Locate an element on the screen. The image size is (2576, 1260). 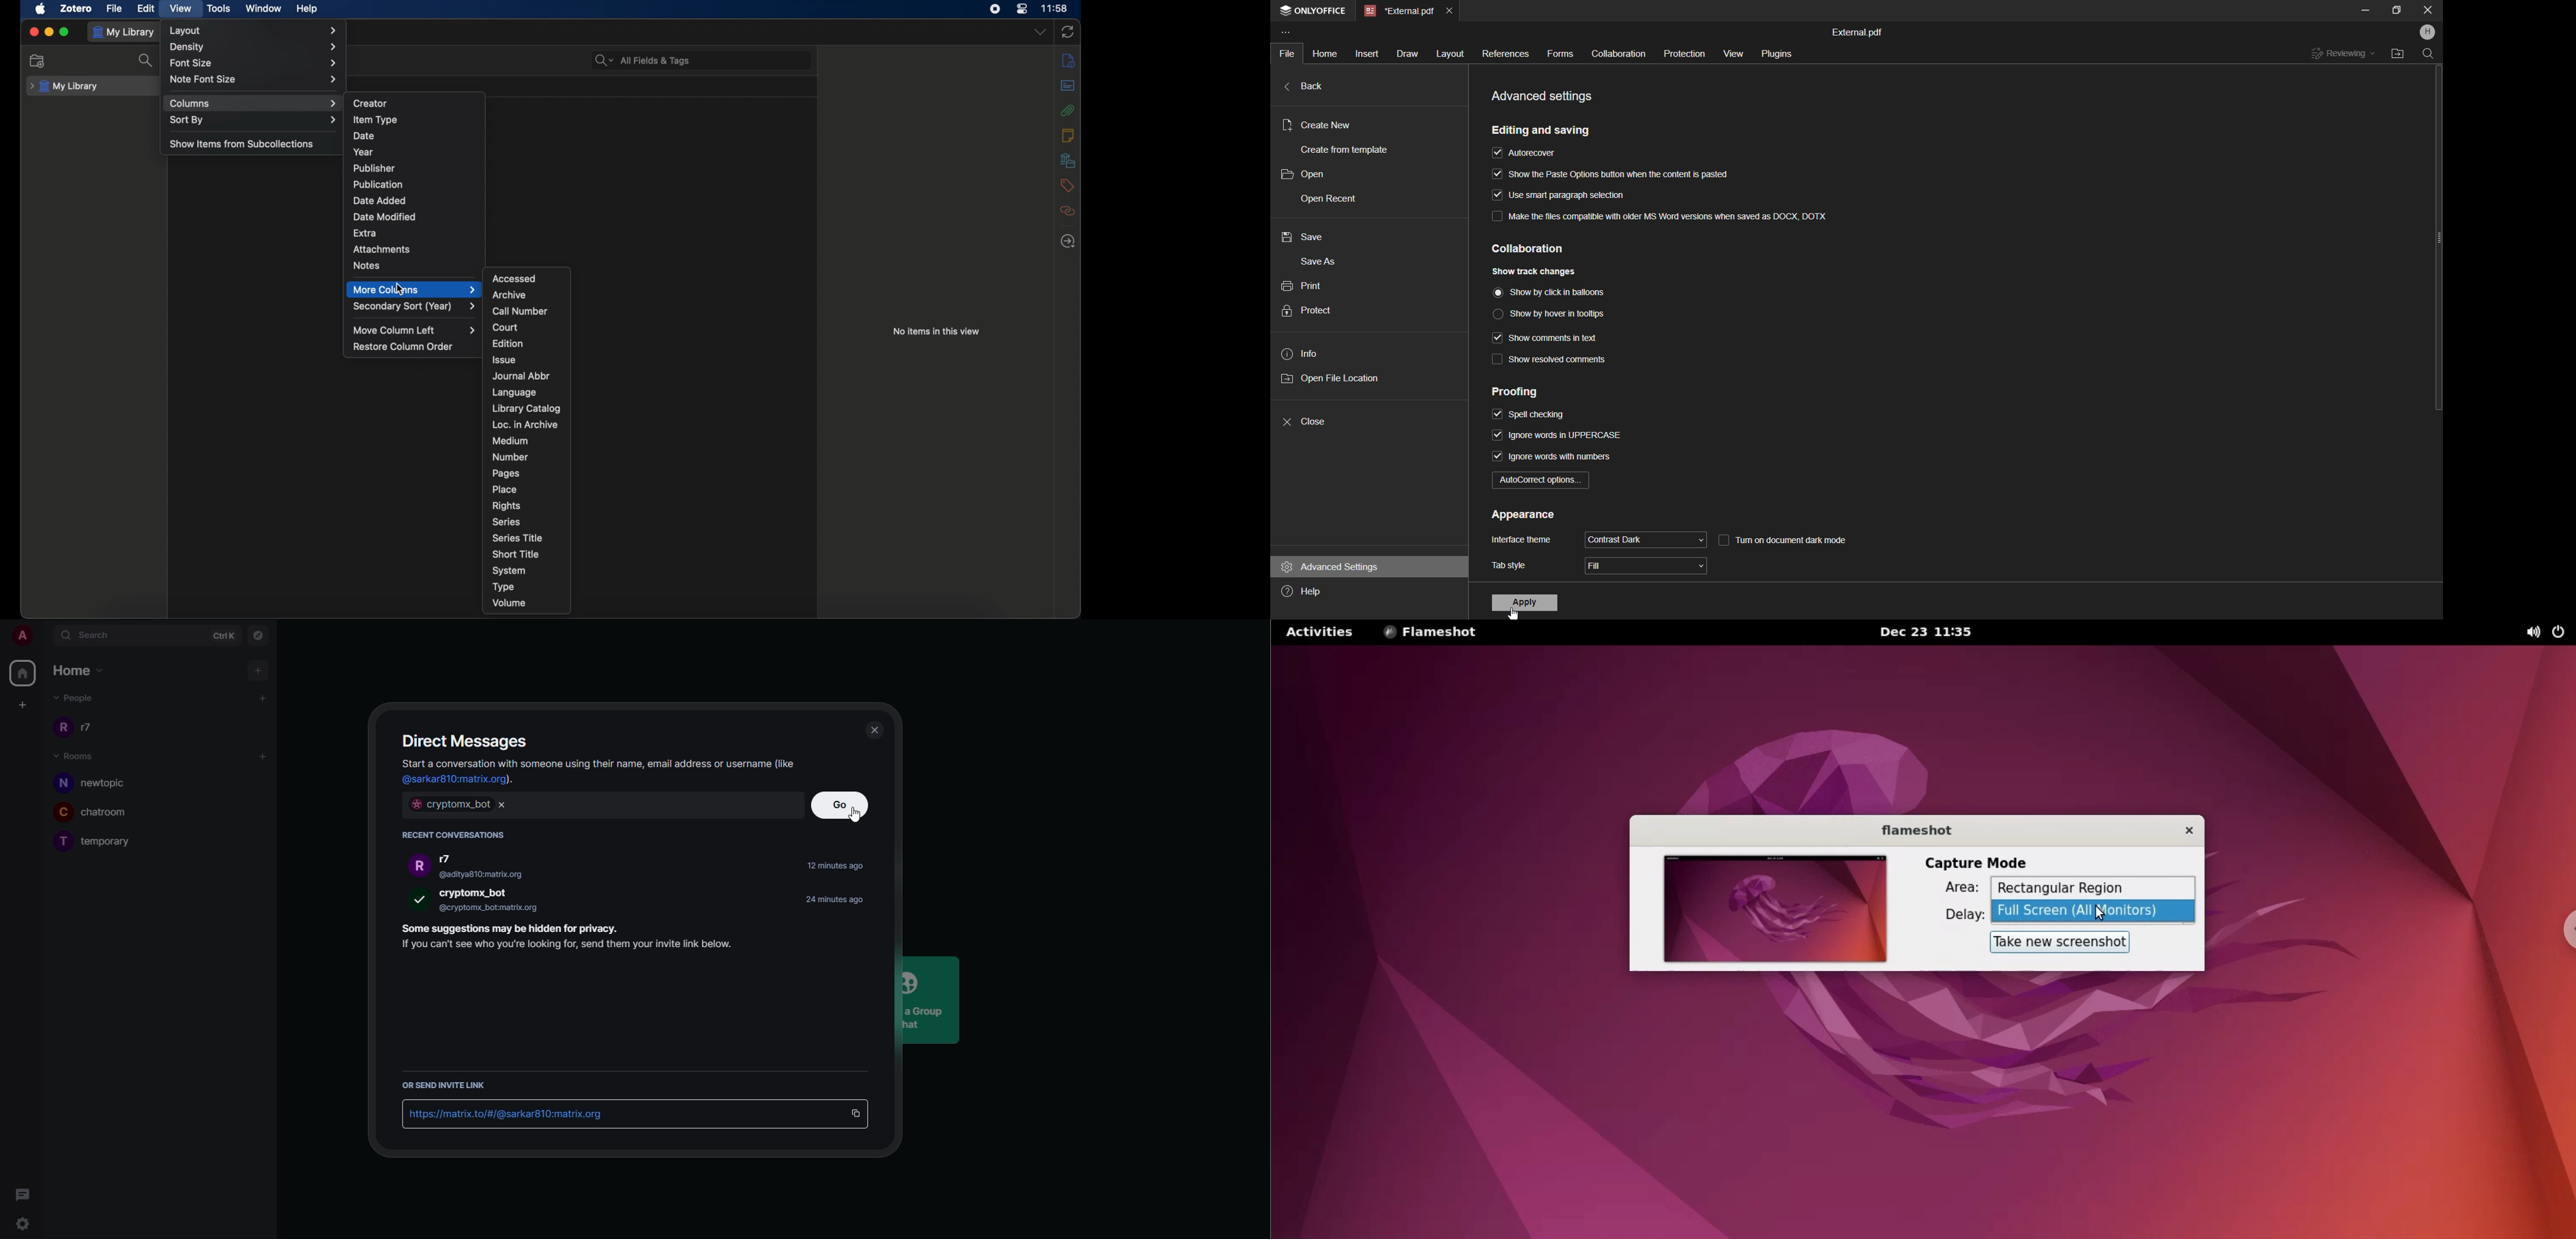
@cryptomx_bot:matrix is located at coordinates (486, 909).